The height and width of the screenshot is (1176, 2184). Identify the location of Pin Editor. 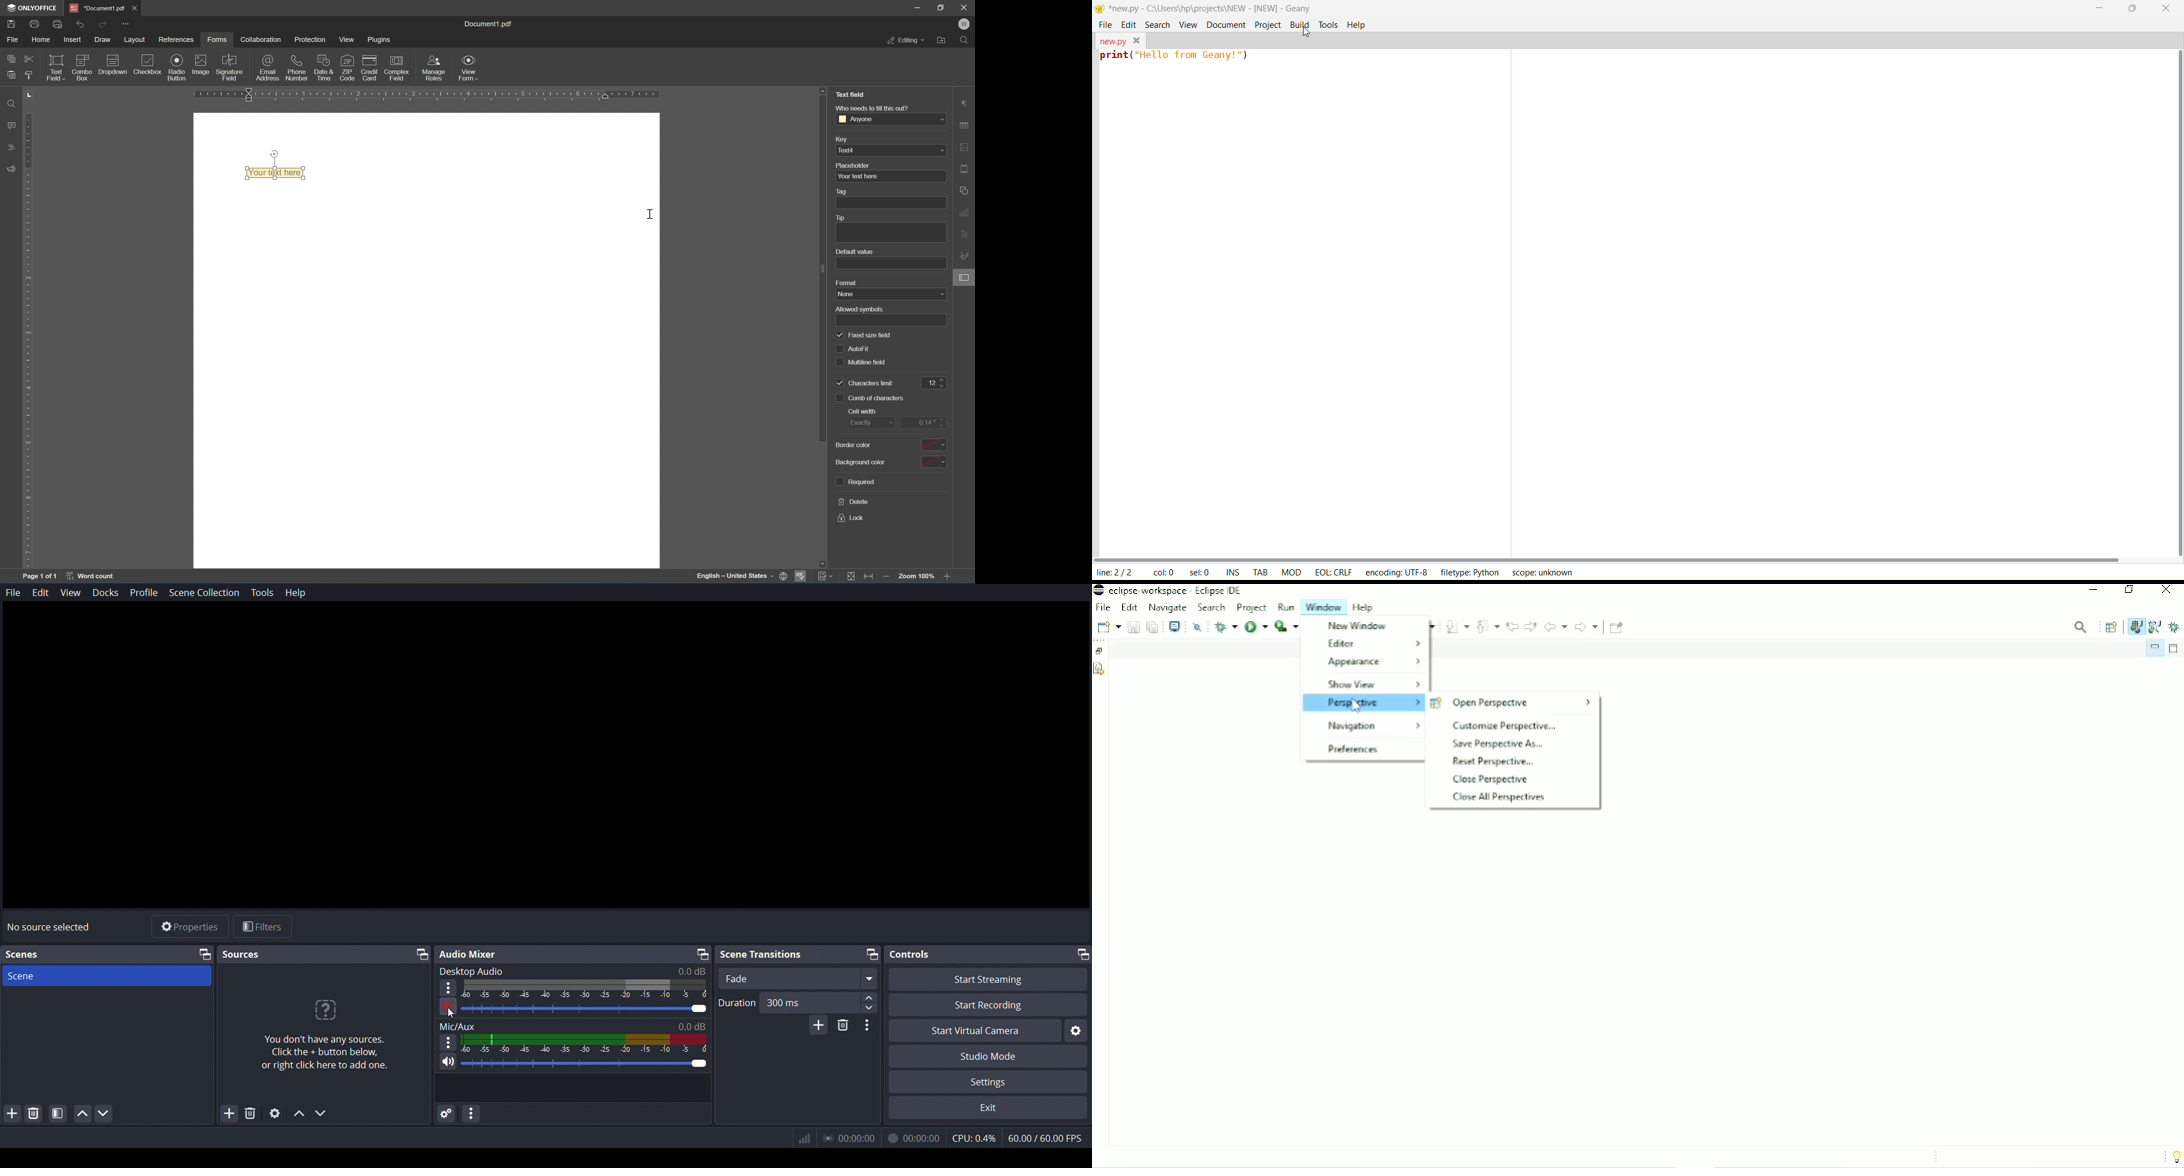
(1617, 627).